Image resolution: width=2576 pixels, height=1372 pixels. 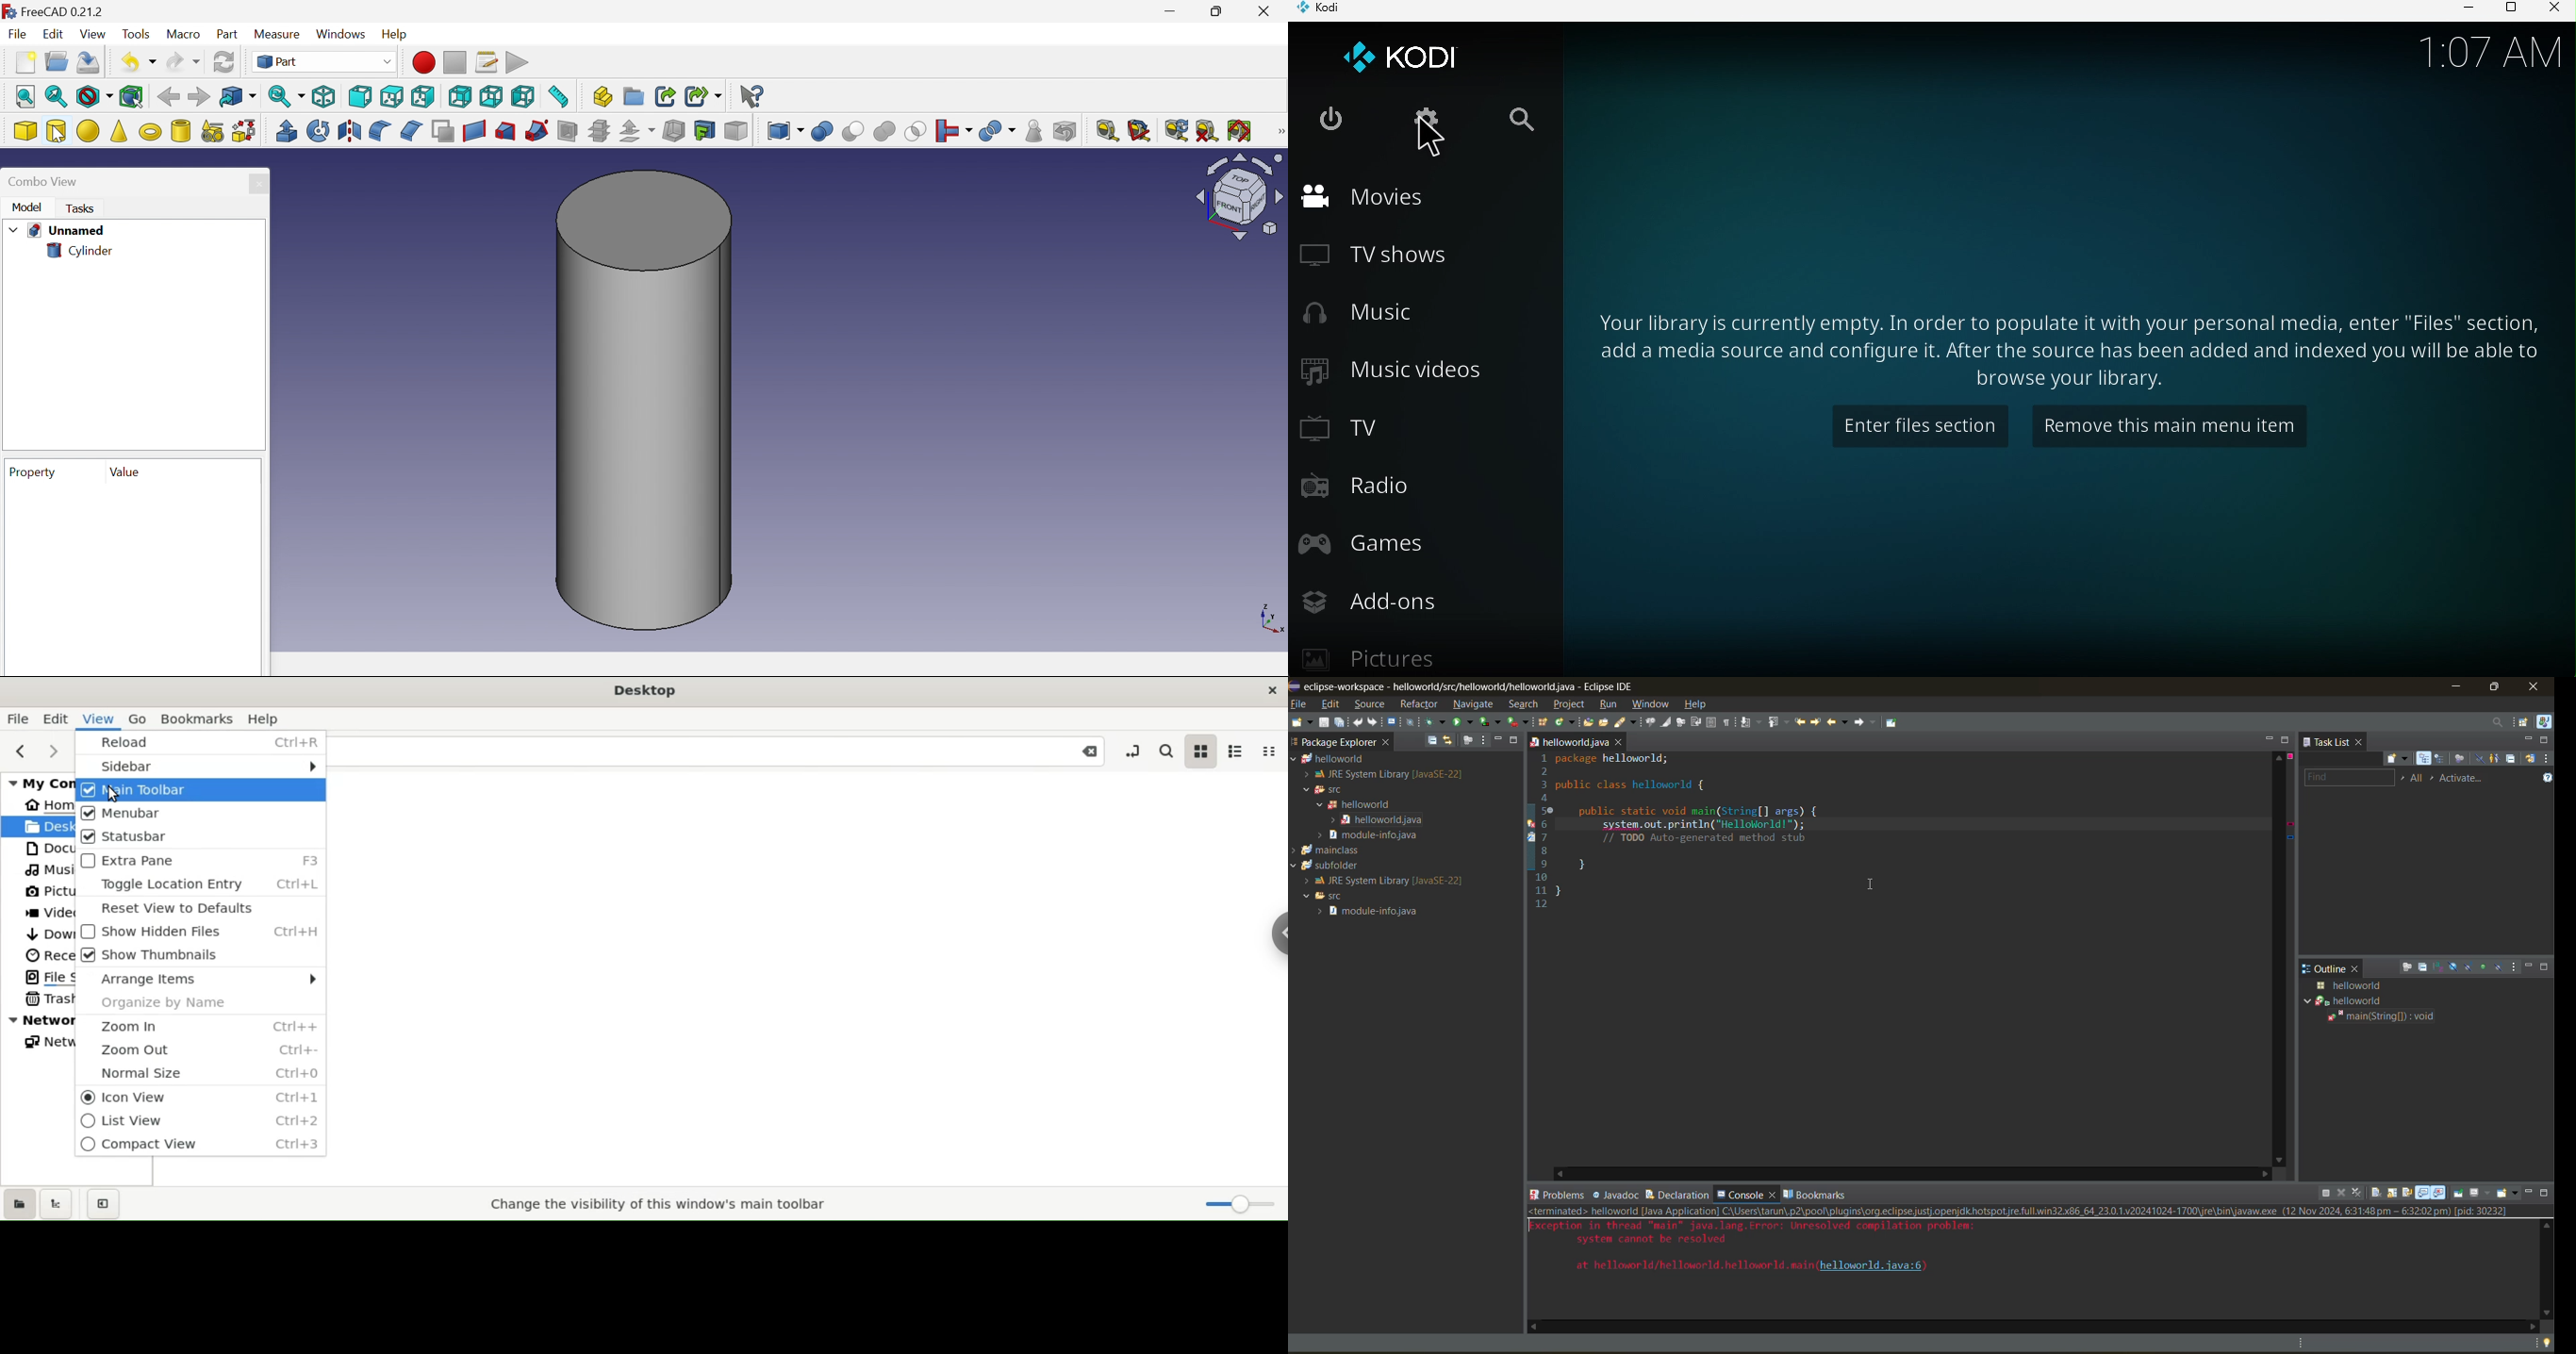 I want to click on zoom out, so click(x=200, y=1052).